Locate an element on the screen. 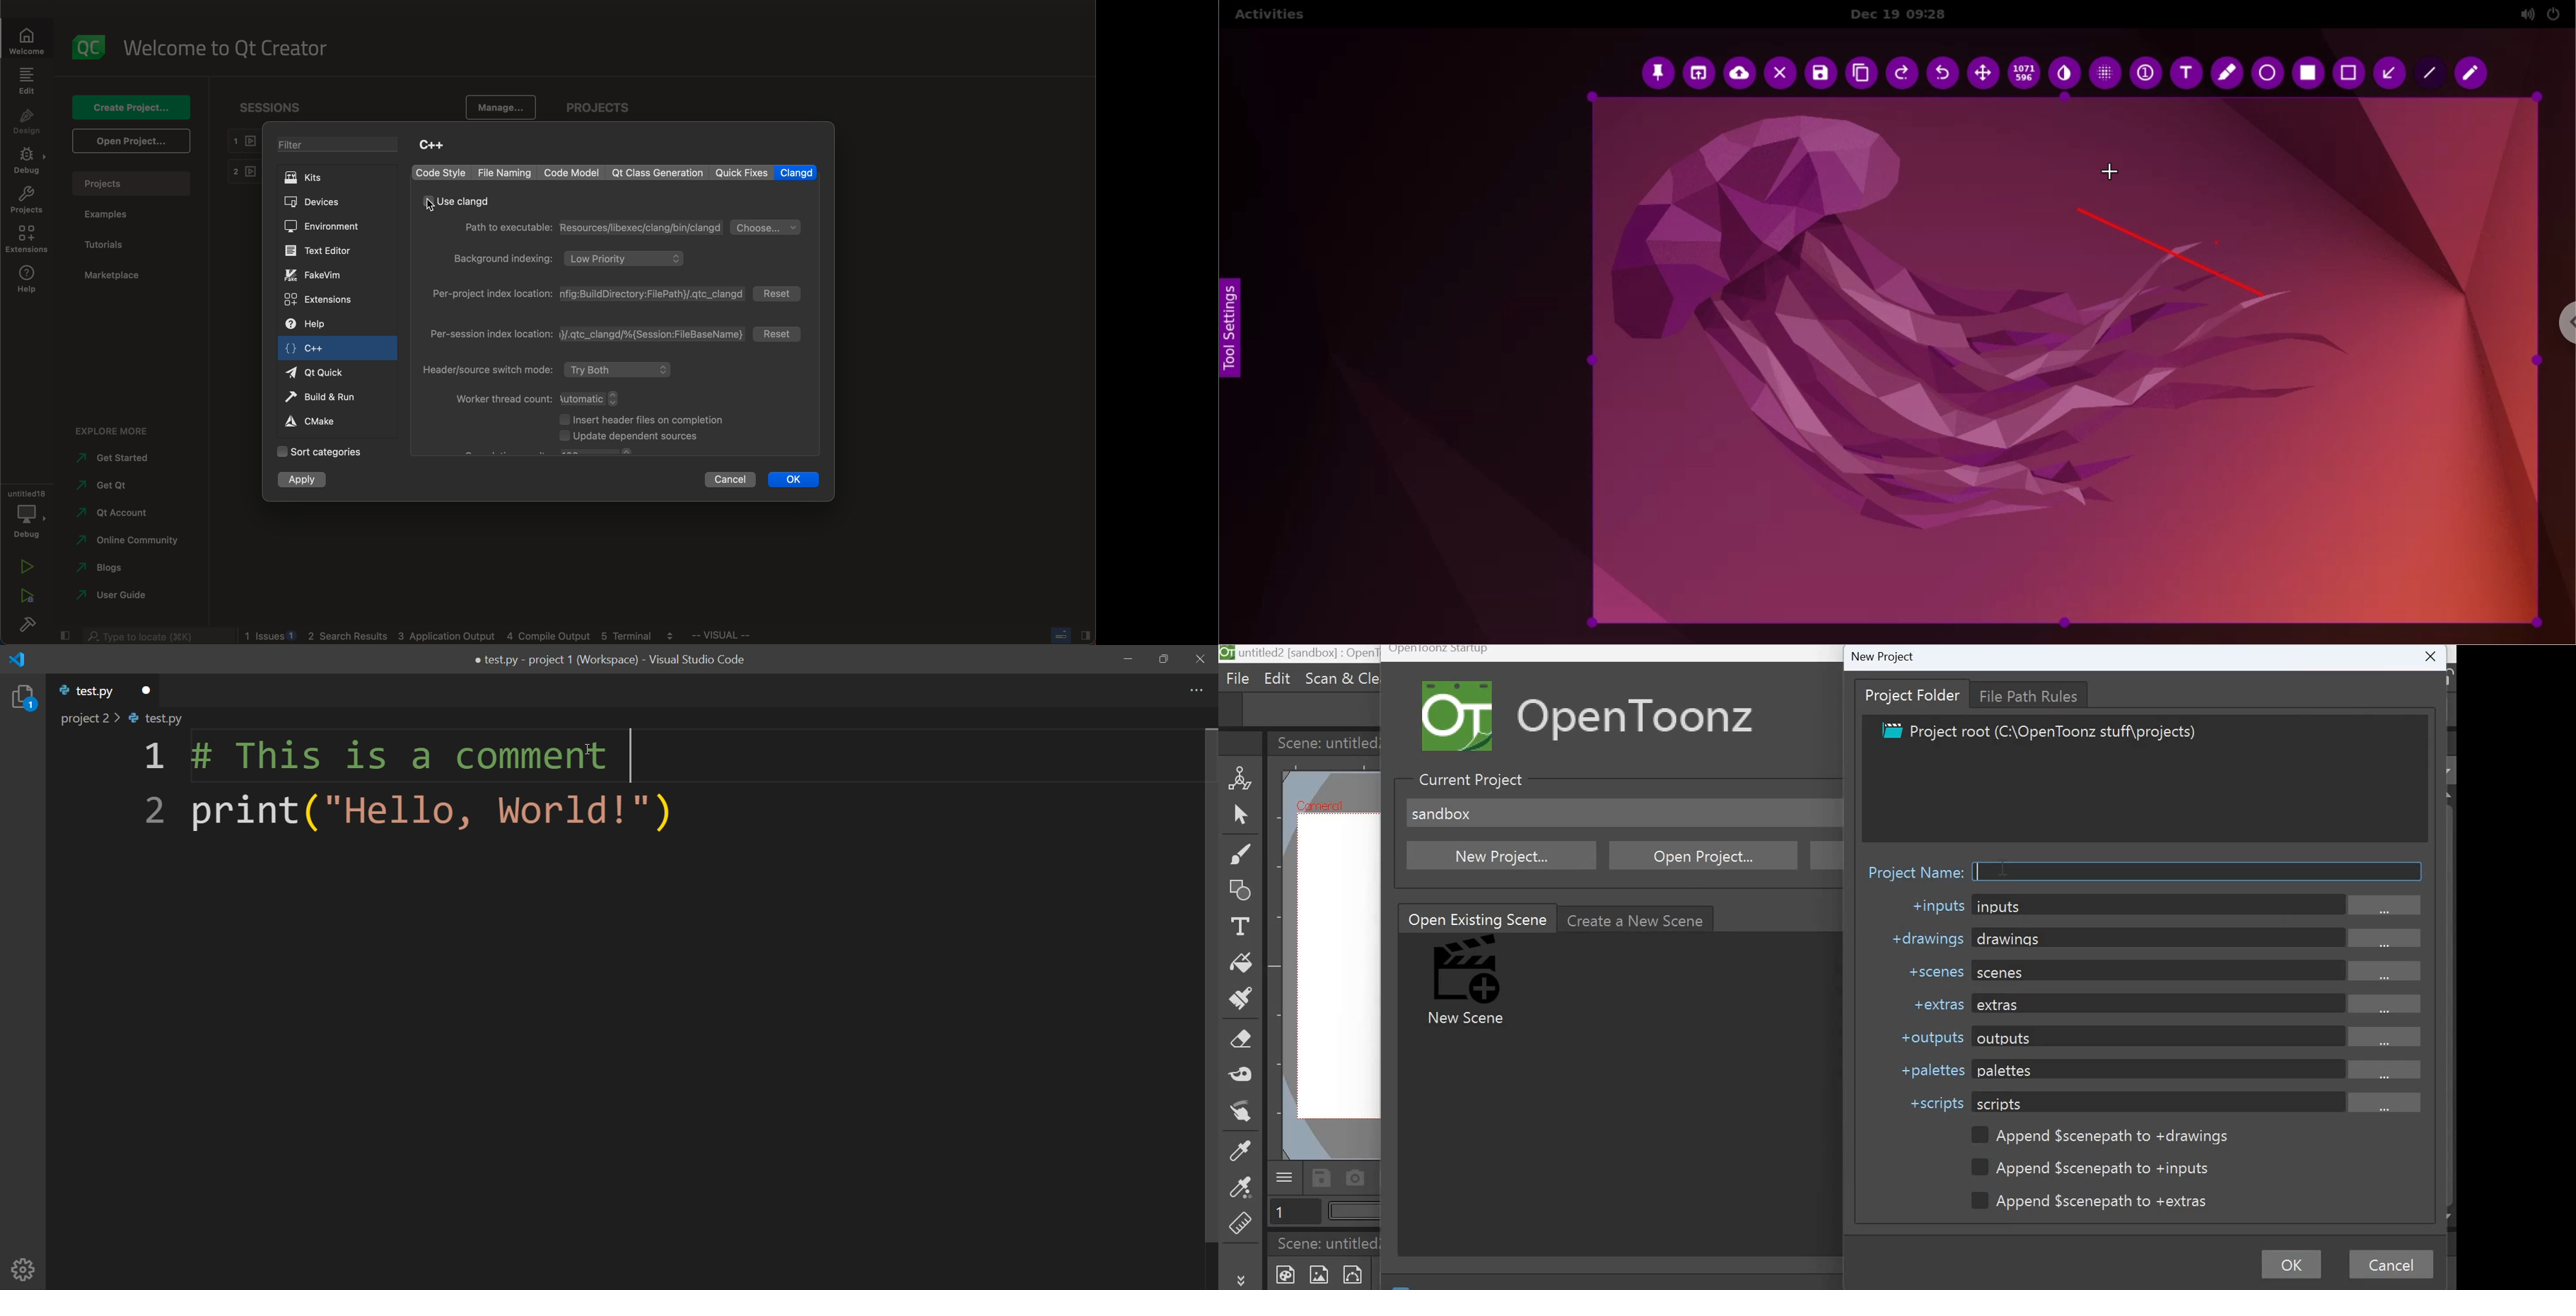 The image size is (2576, 1316). apply is located at coordinates (304, 482).